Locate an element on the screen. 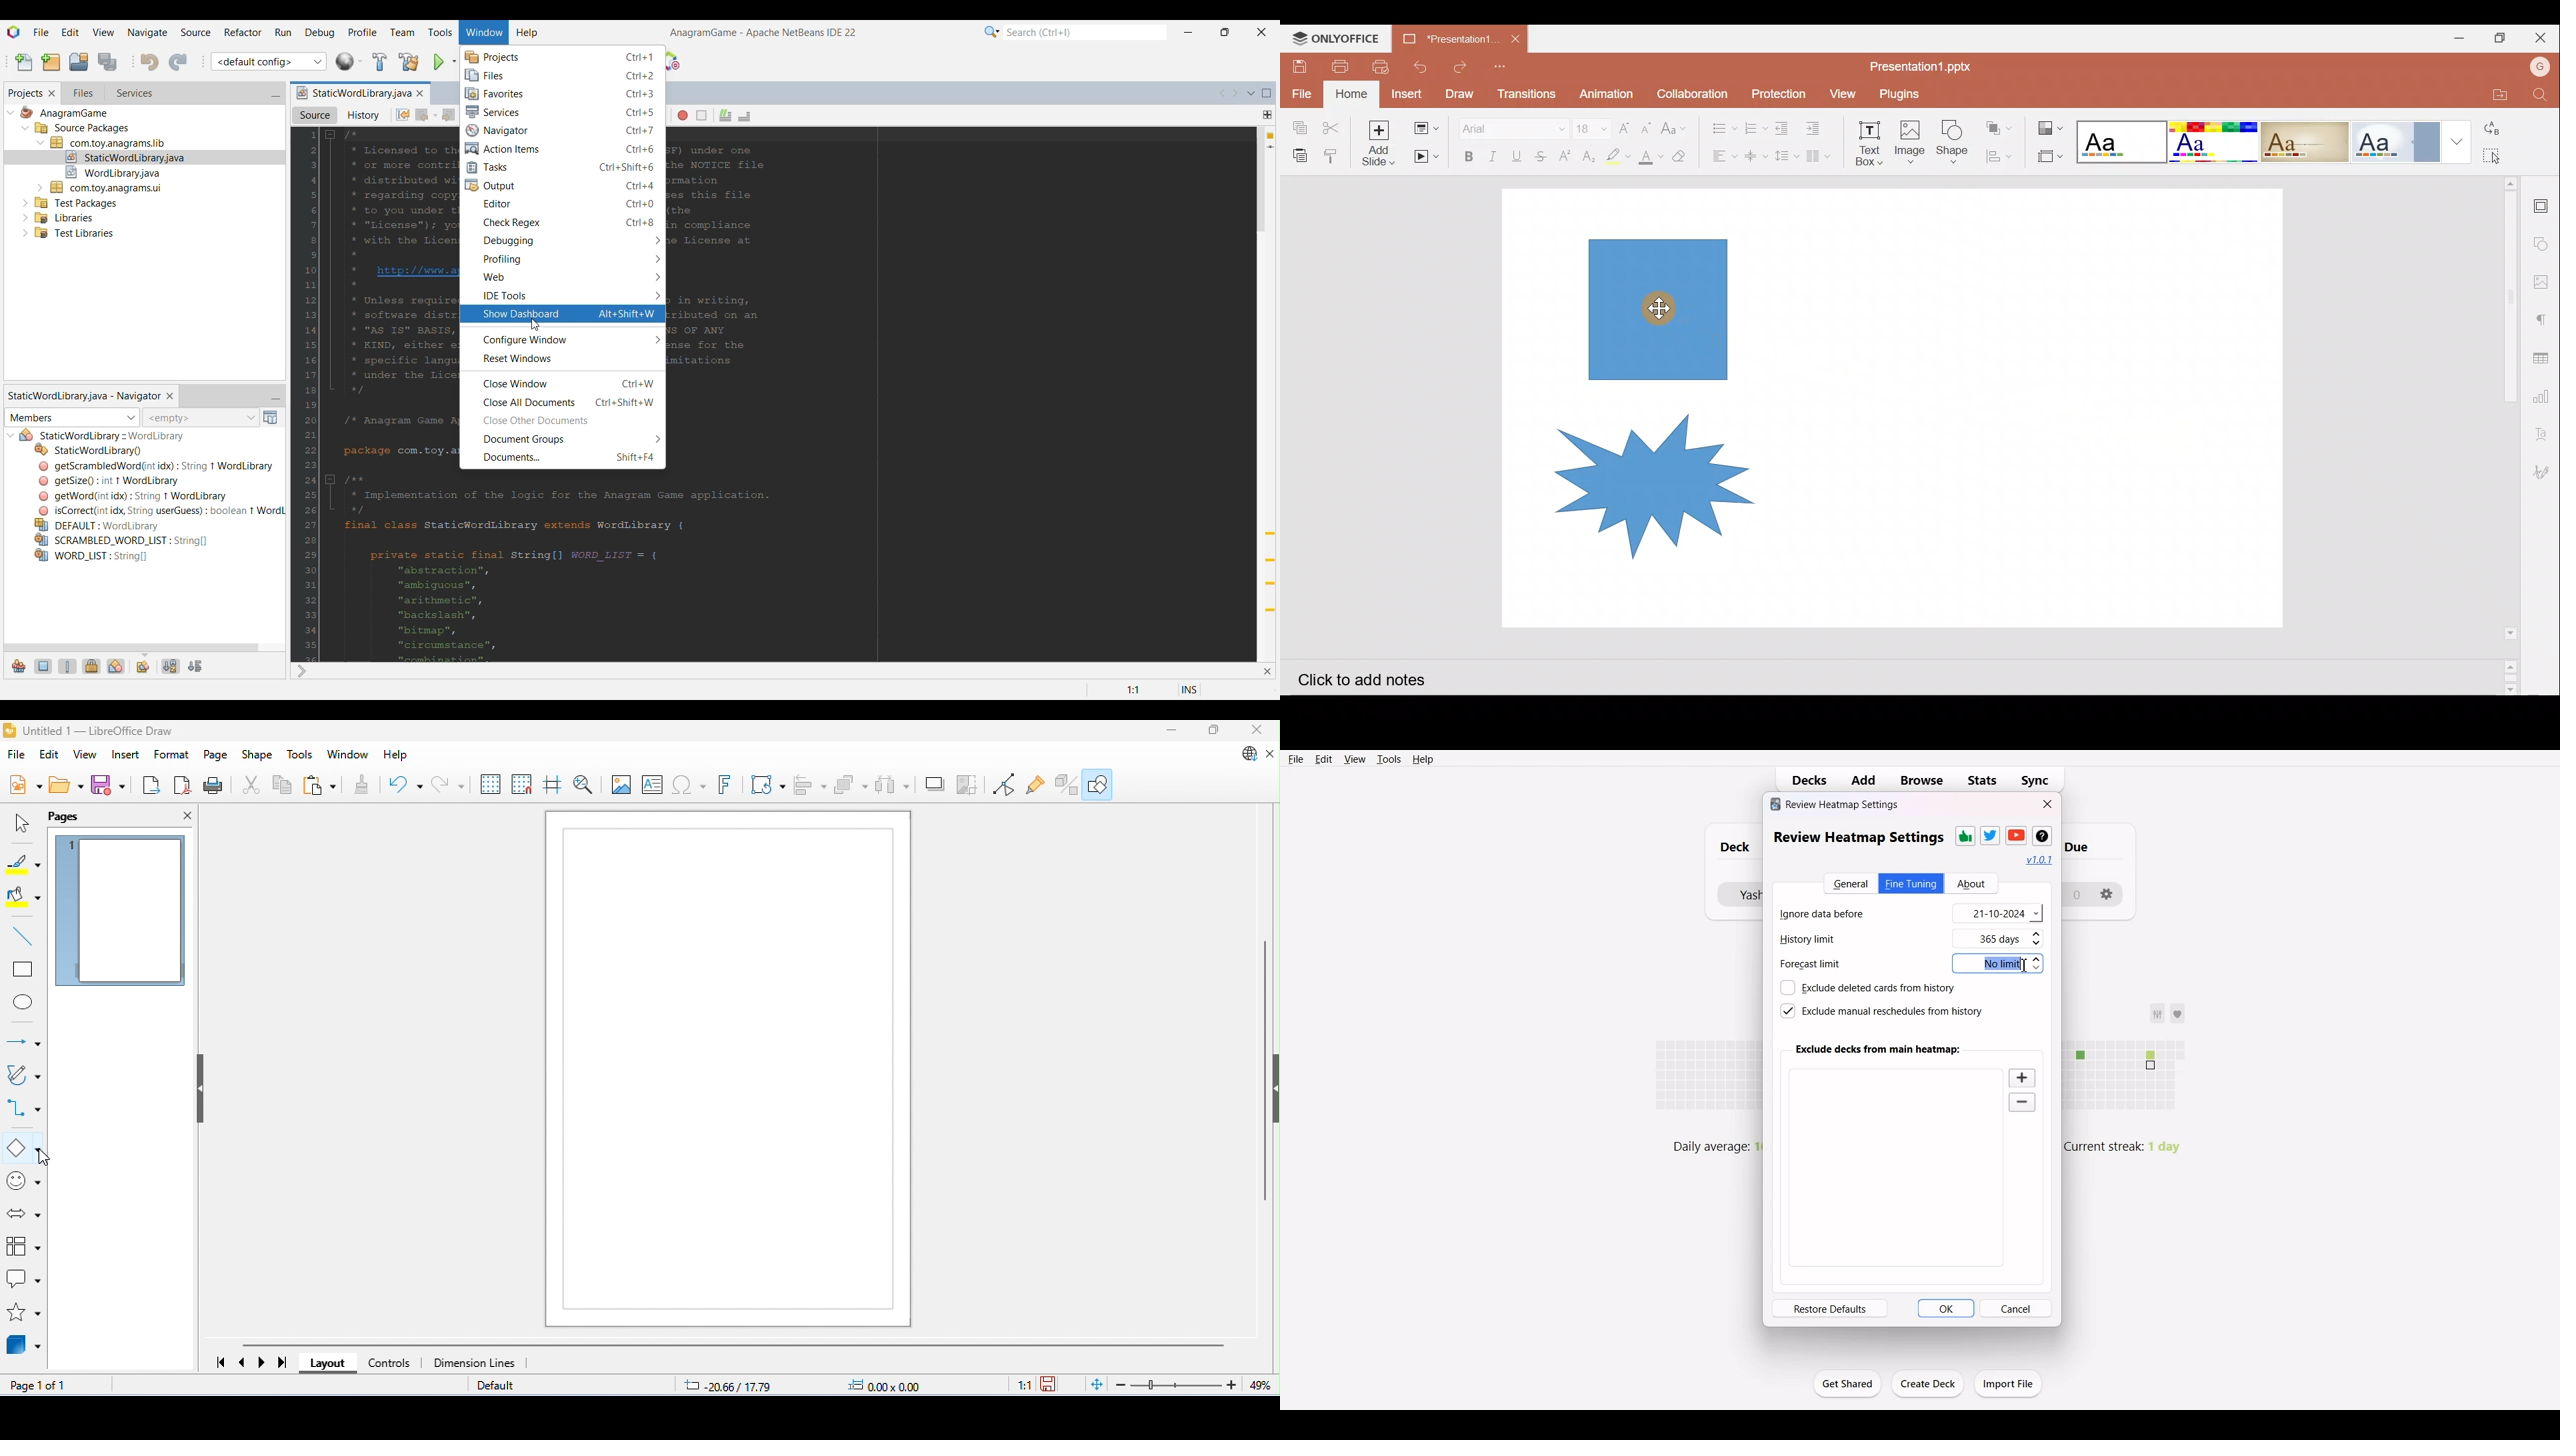 Image resolution: width=2576 pixels, height=1456 pixels. callout shapes is located at coordinates (22, 1279).